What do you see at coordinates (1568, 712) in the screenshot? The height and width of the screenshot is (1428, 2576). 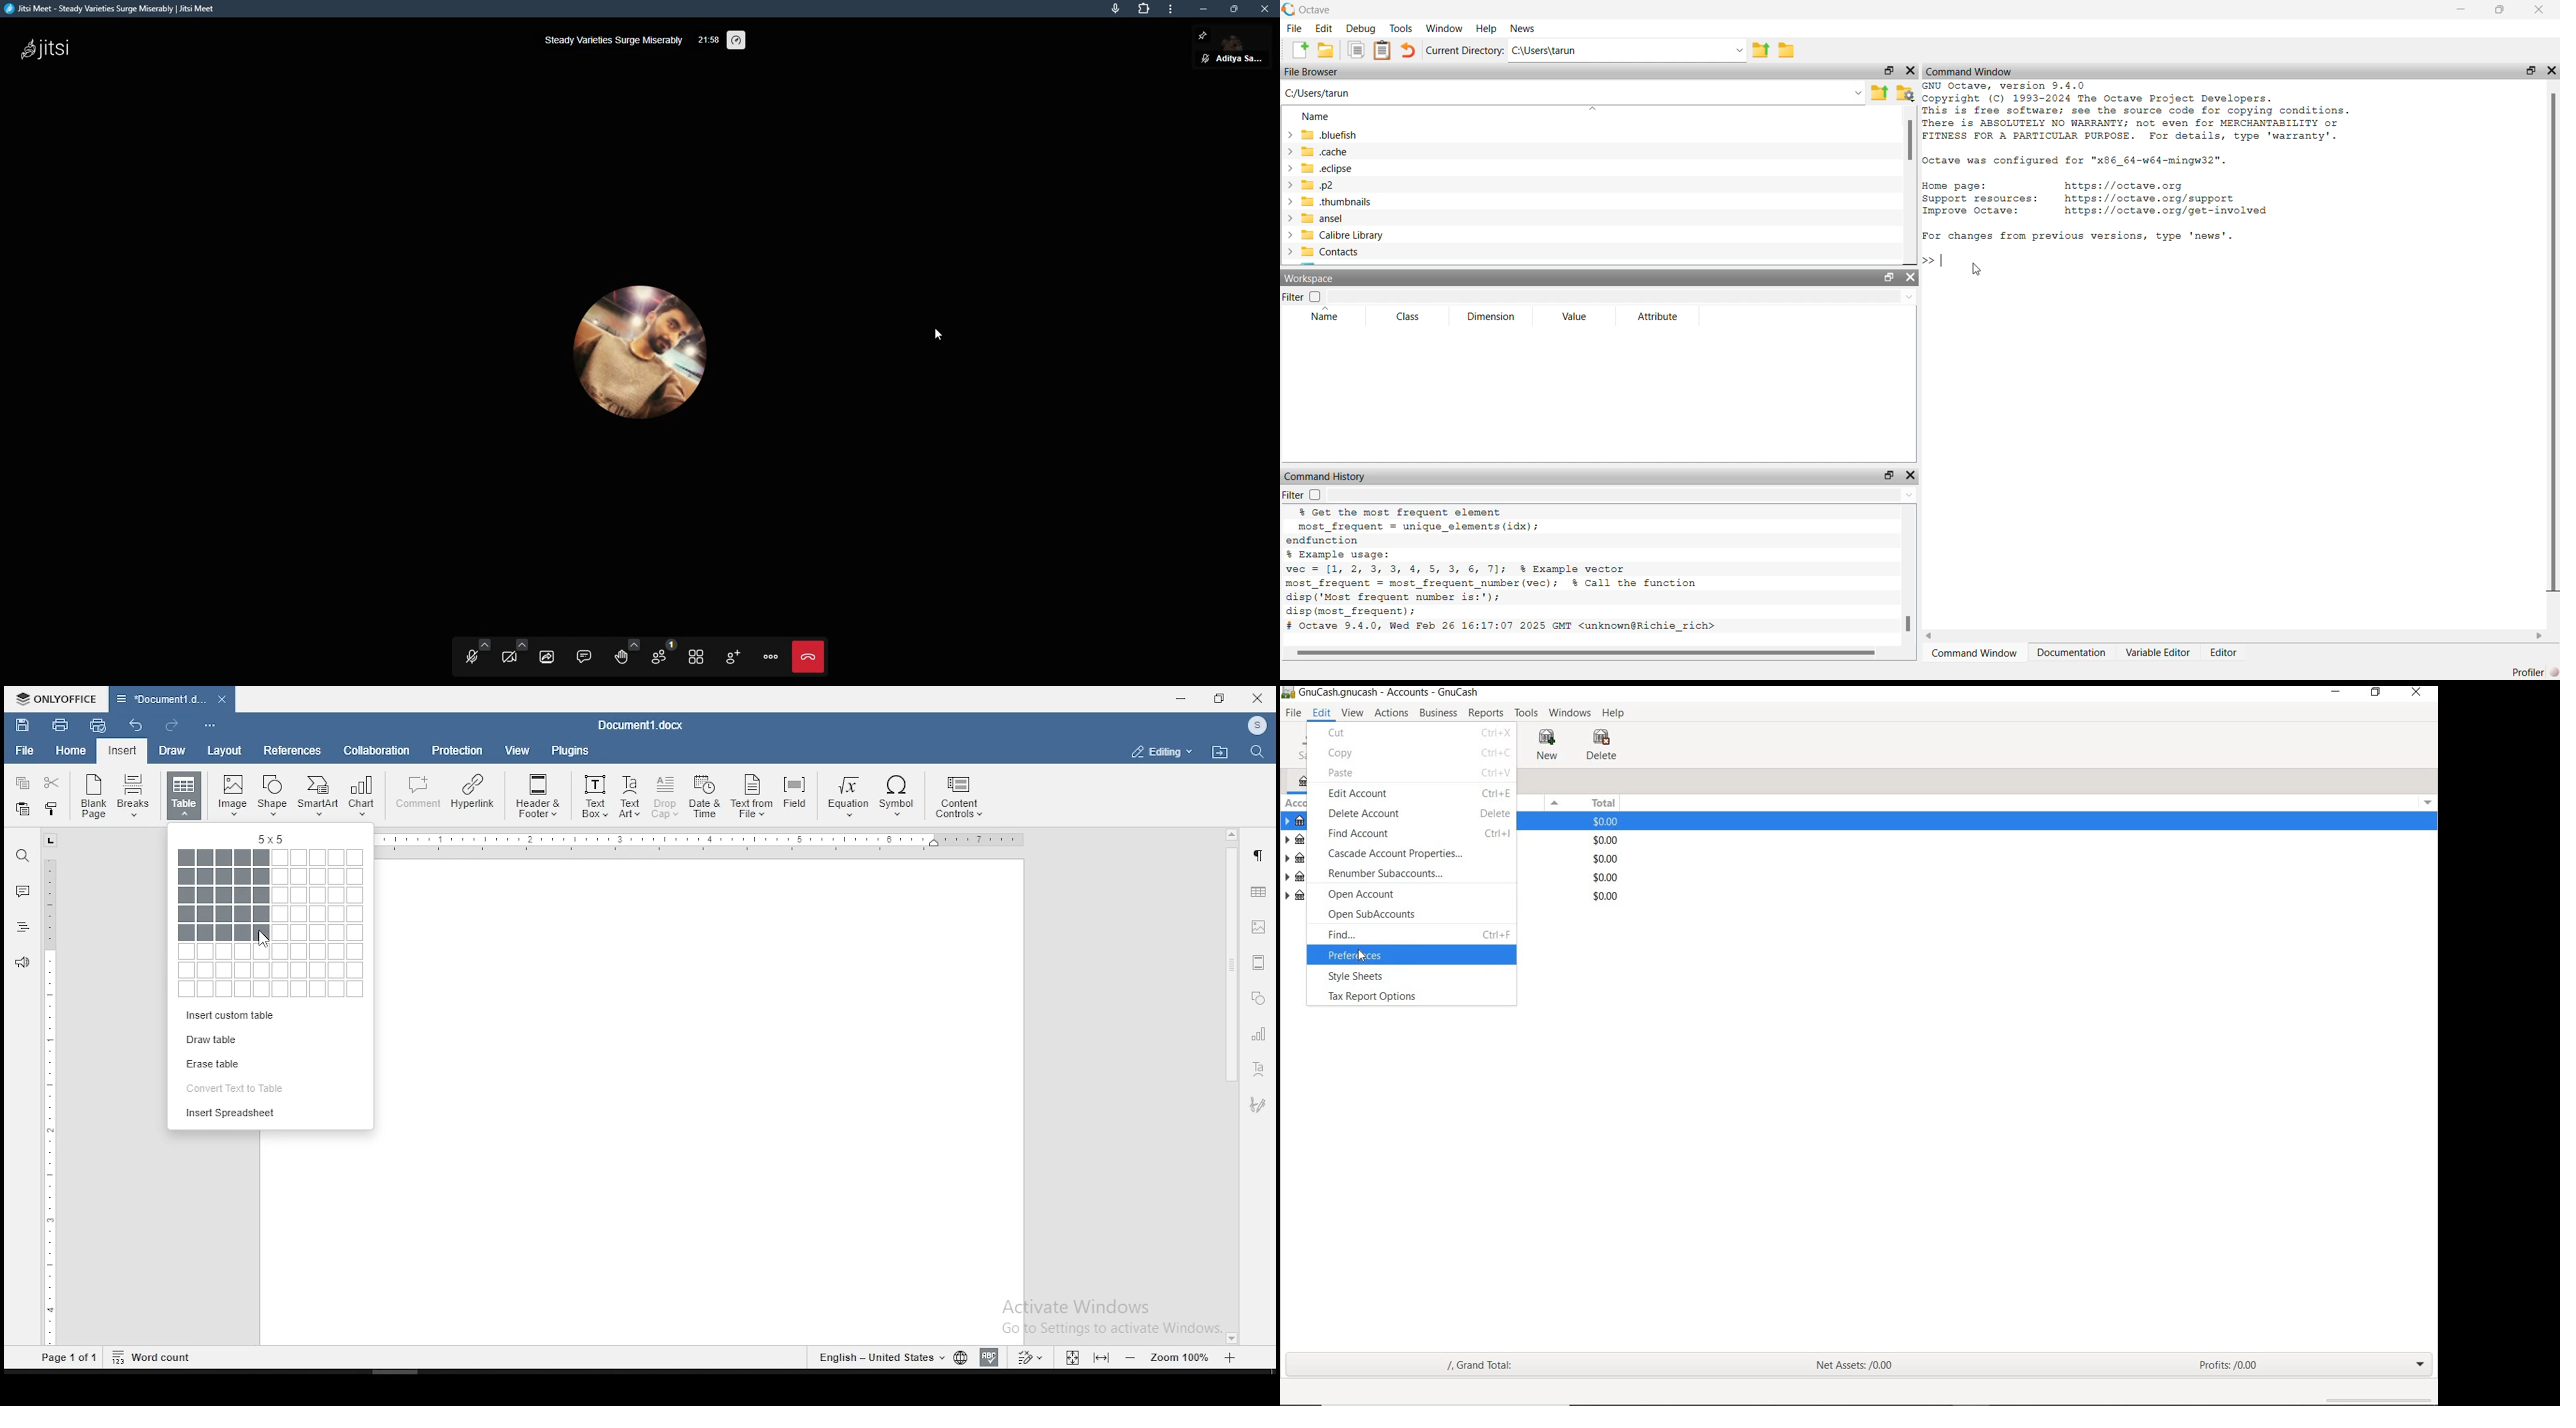 I see `WINDOWS` at bounding box center [1568, 712].